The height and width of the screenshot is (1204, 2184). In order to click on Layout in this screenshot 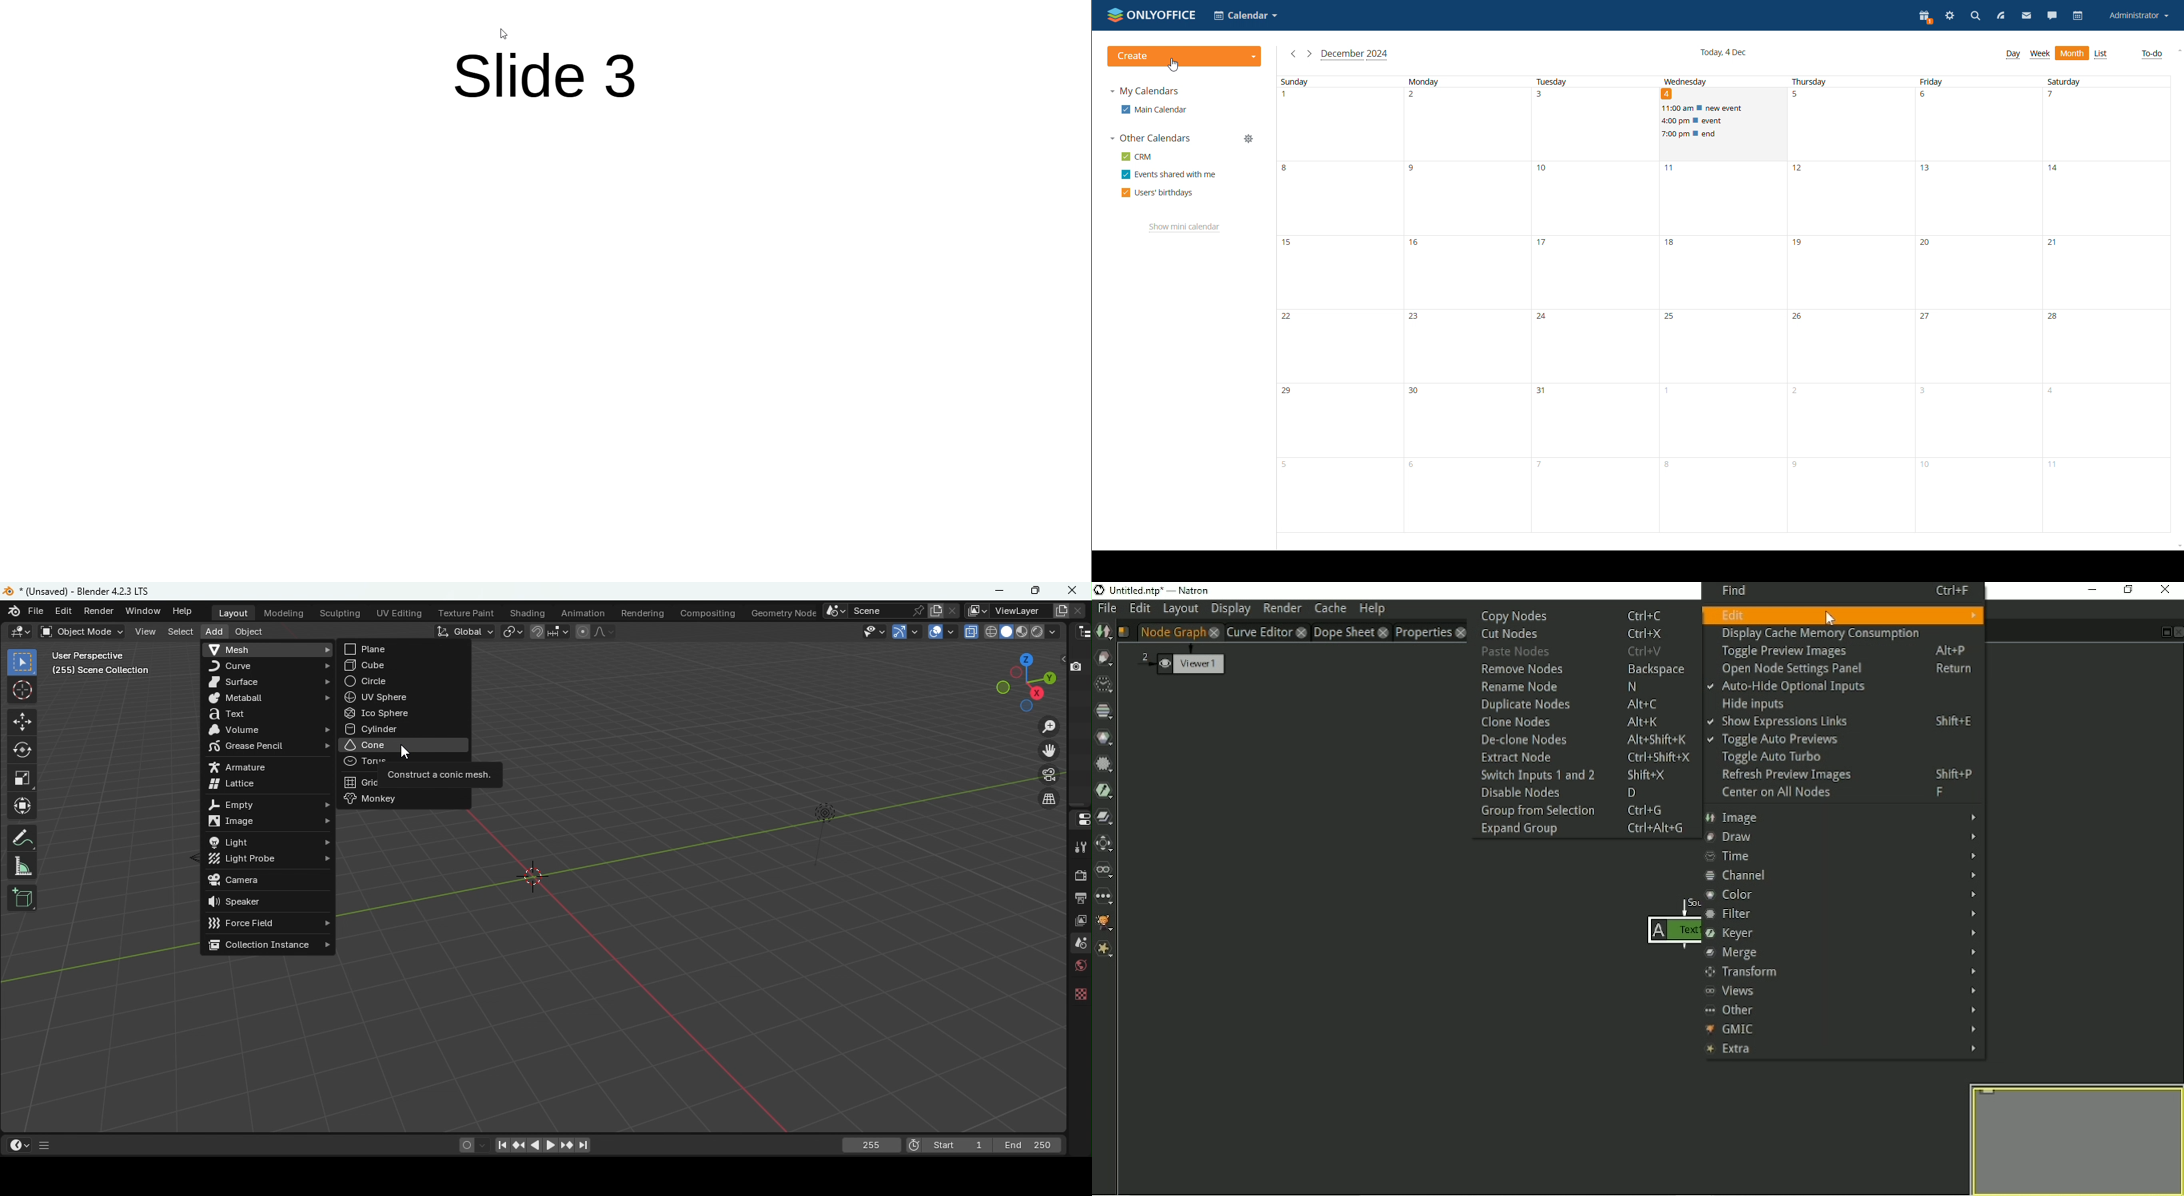, I will do `click(233, 613)`.